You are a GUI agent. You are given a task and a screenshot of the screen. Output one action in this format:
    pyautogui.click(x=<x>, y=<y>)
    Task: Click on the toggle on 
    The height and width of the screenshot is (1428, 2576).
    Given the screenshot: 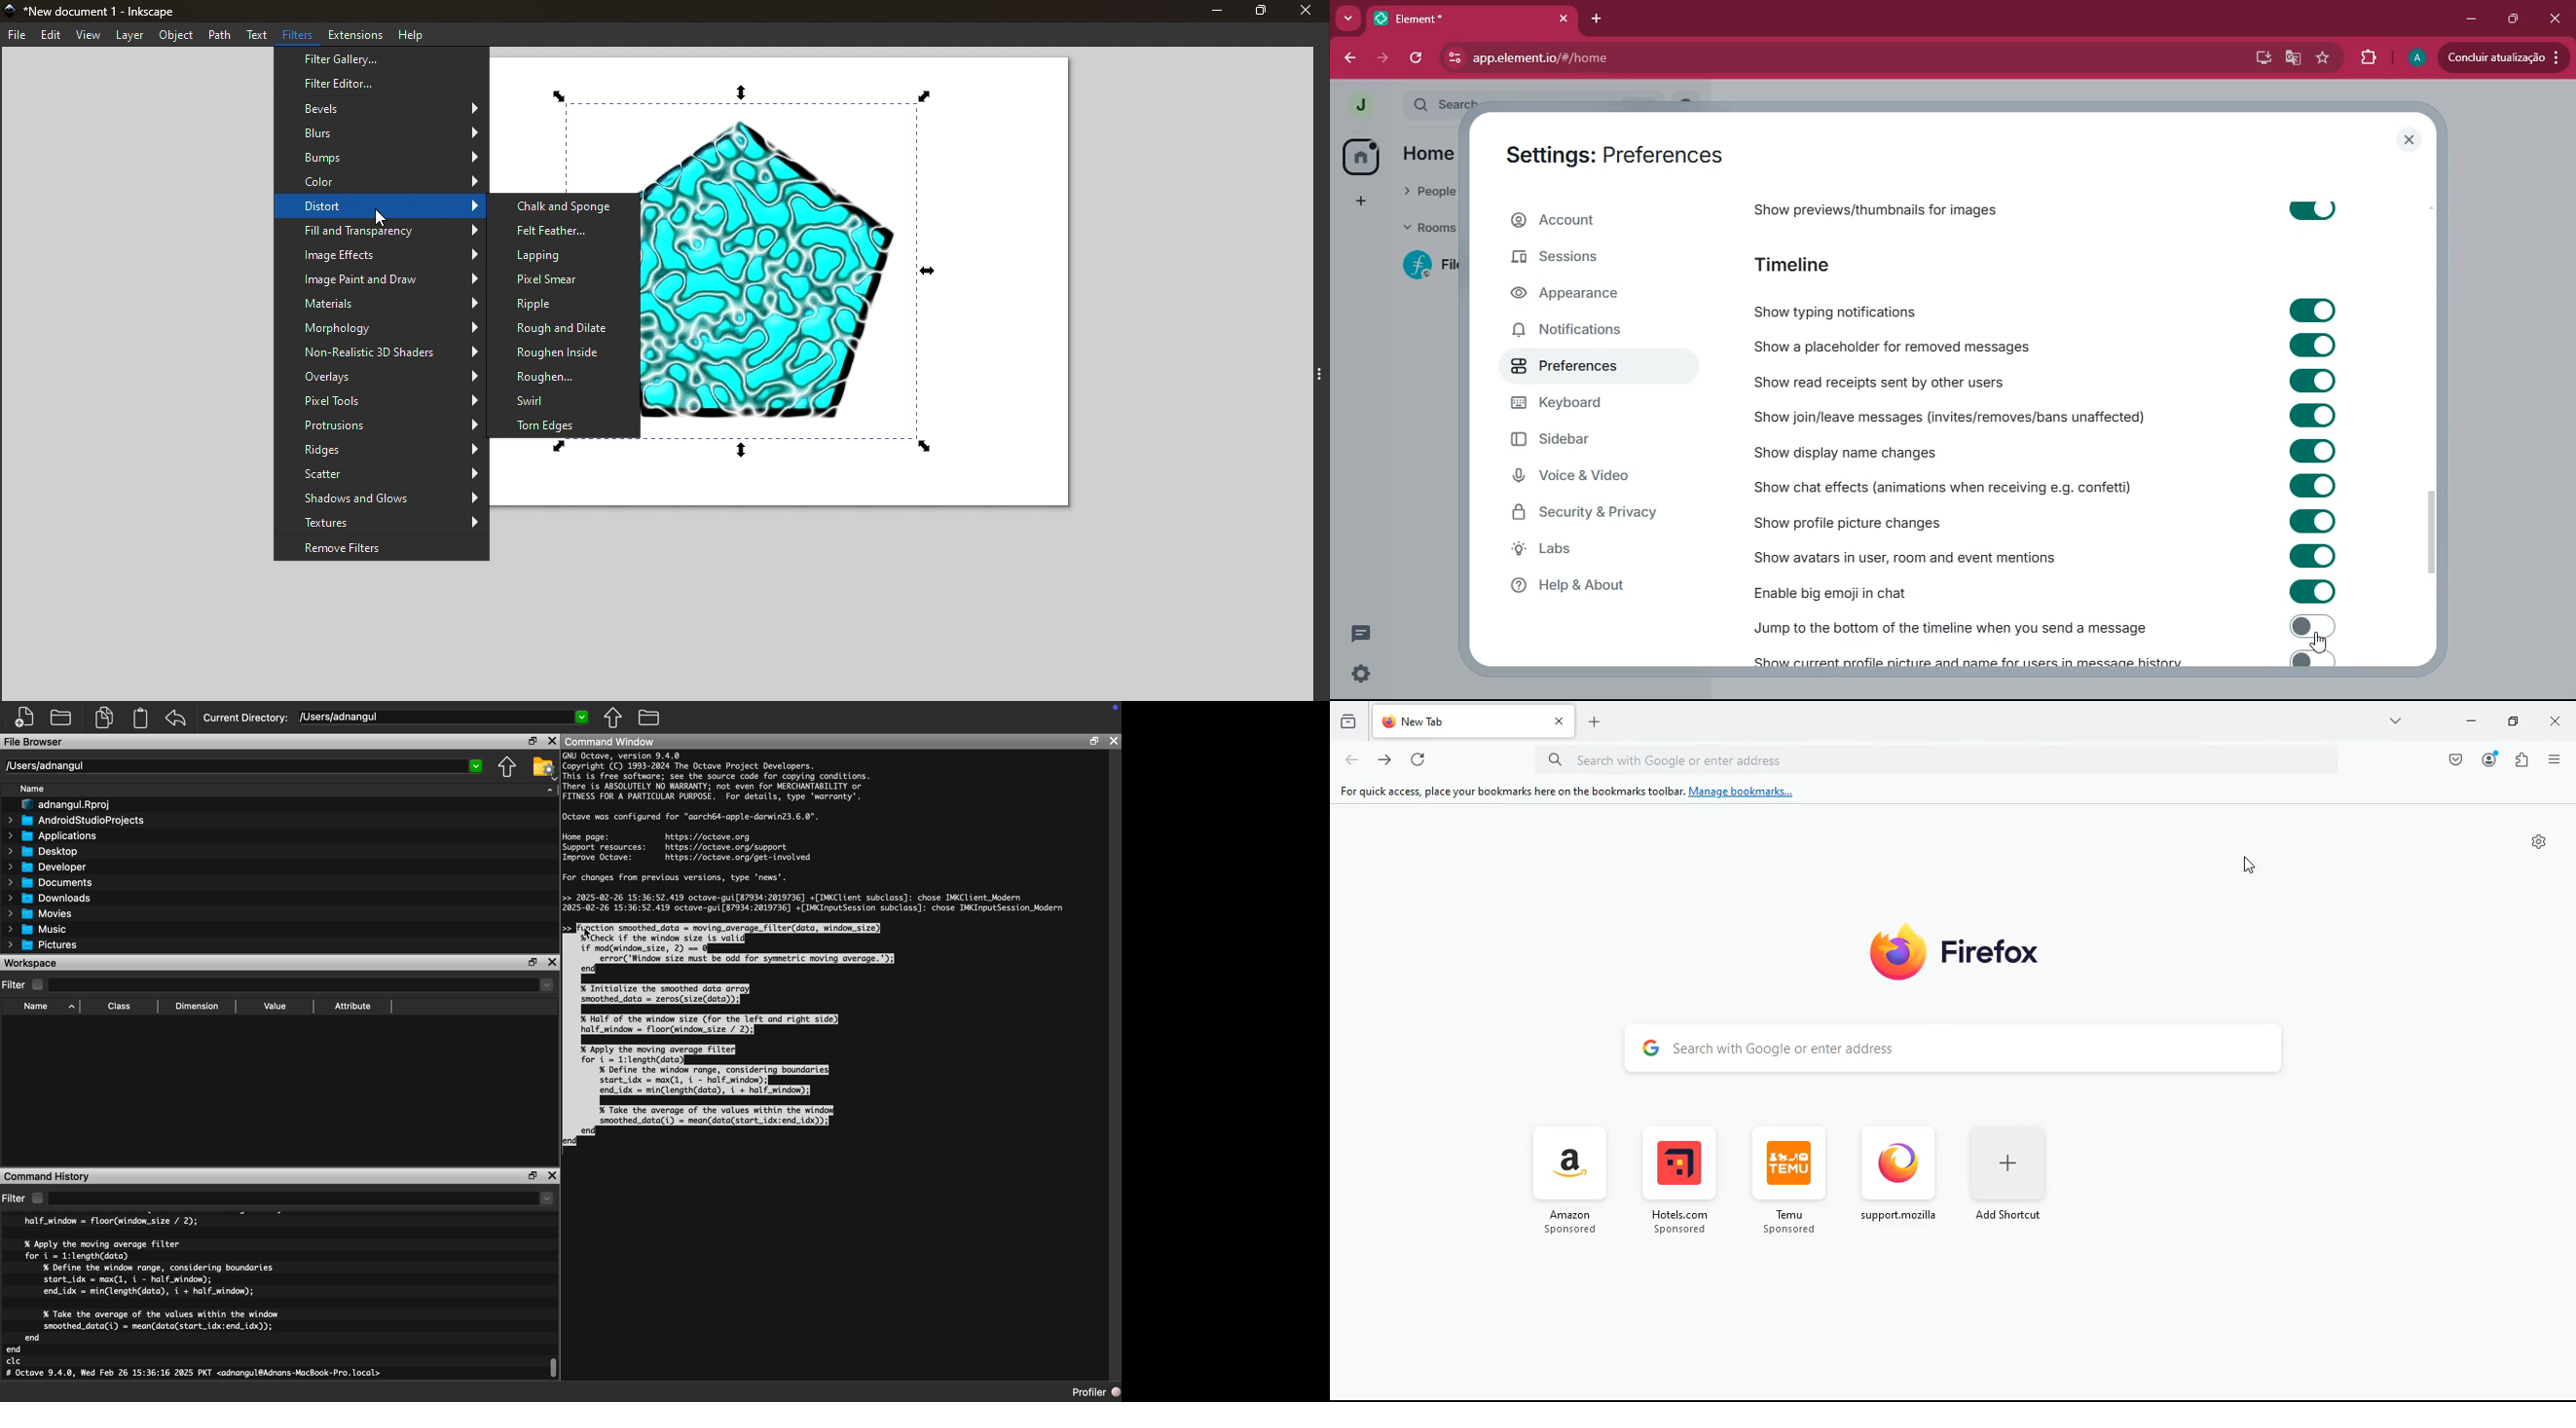 What is the action you would take?
    pyautogui.click(x=2309, y=343)
    